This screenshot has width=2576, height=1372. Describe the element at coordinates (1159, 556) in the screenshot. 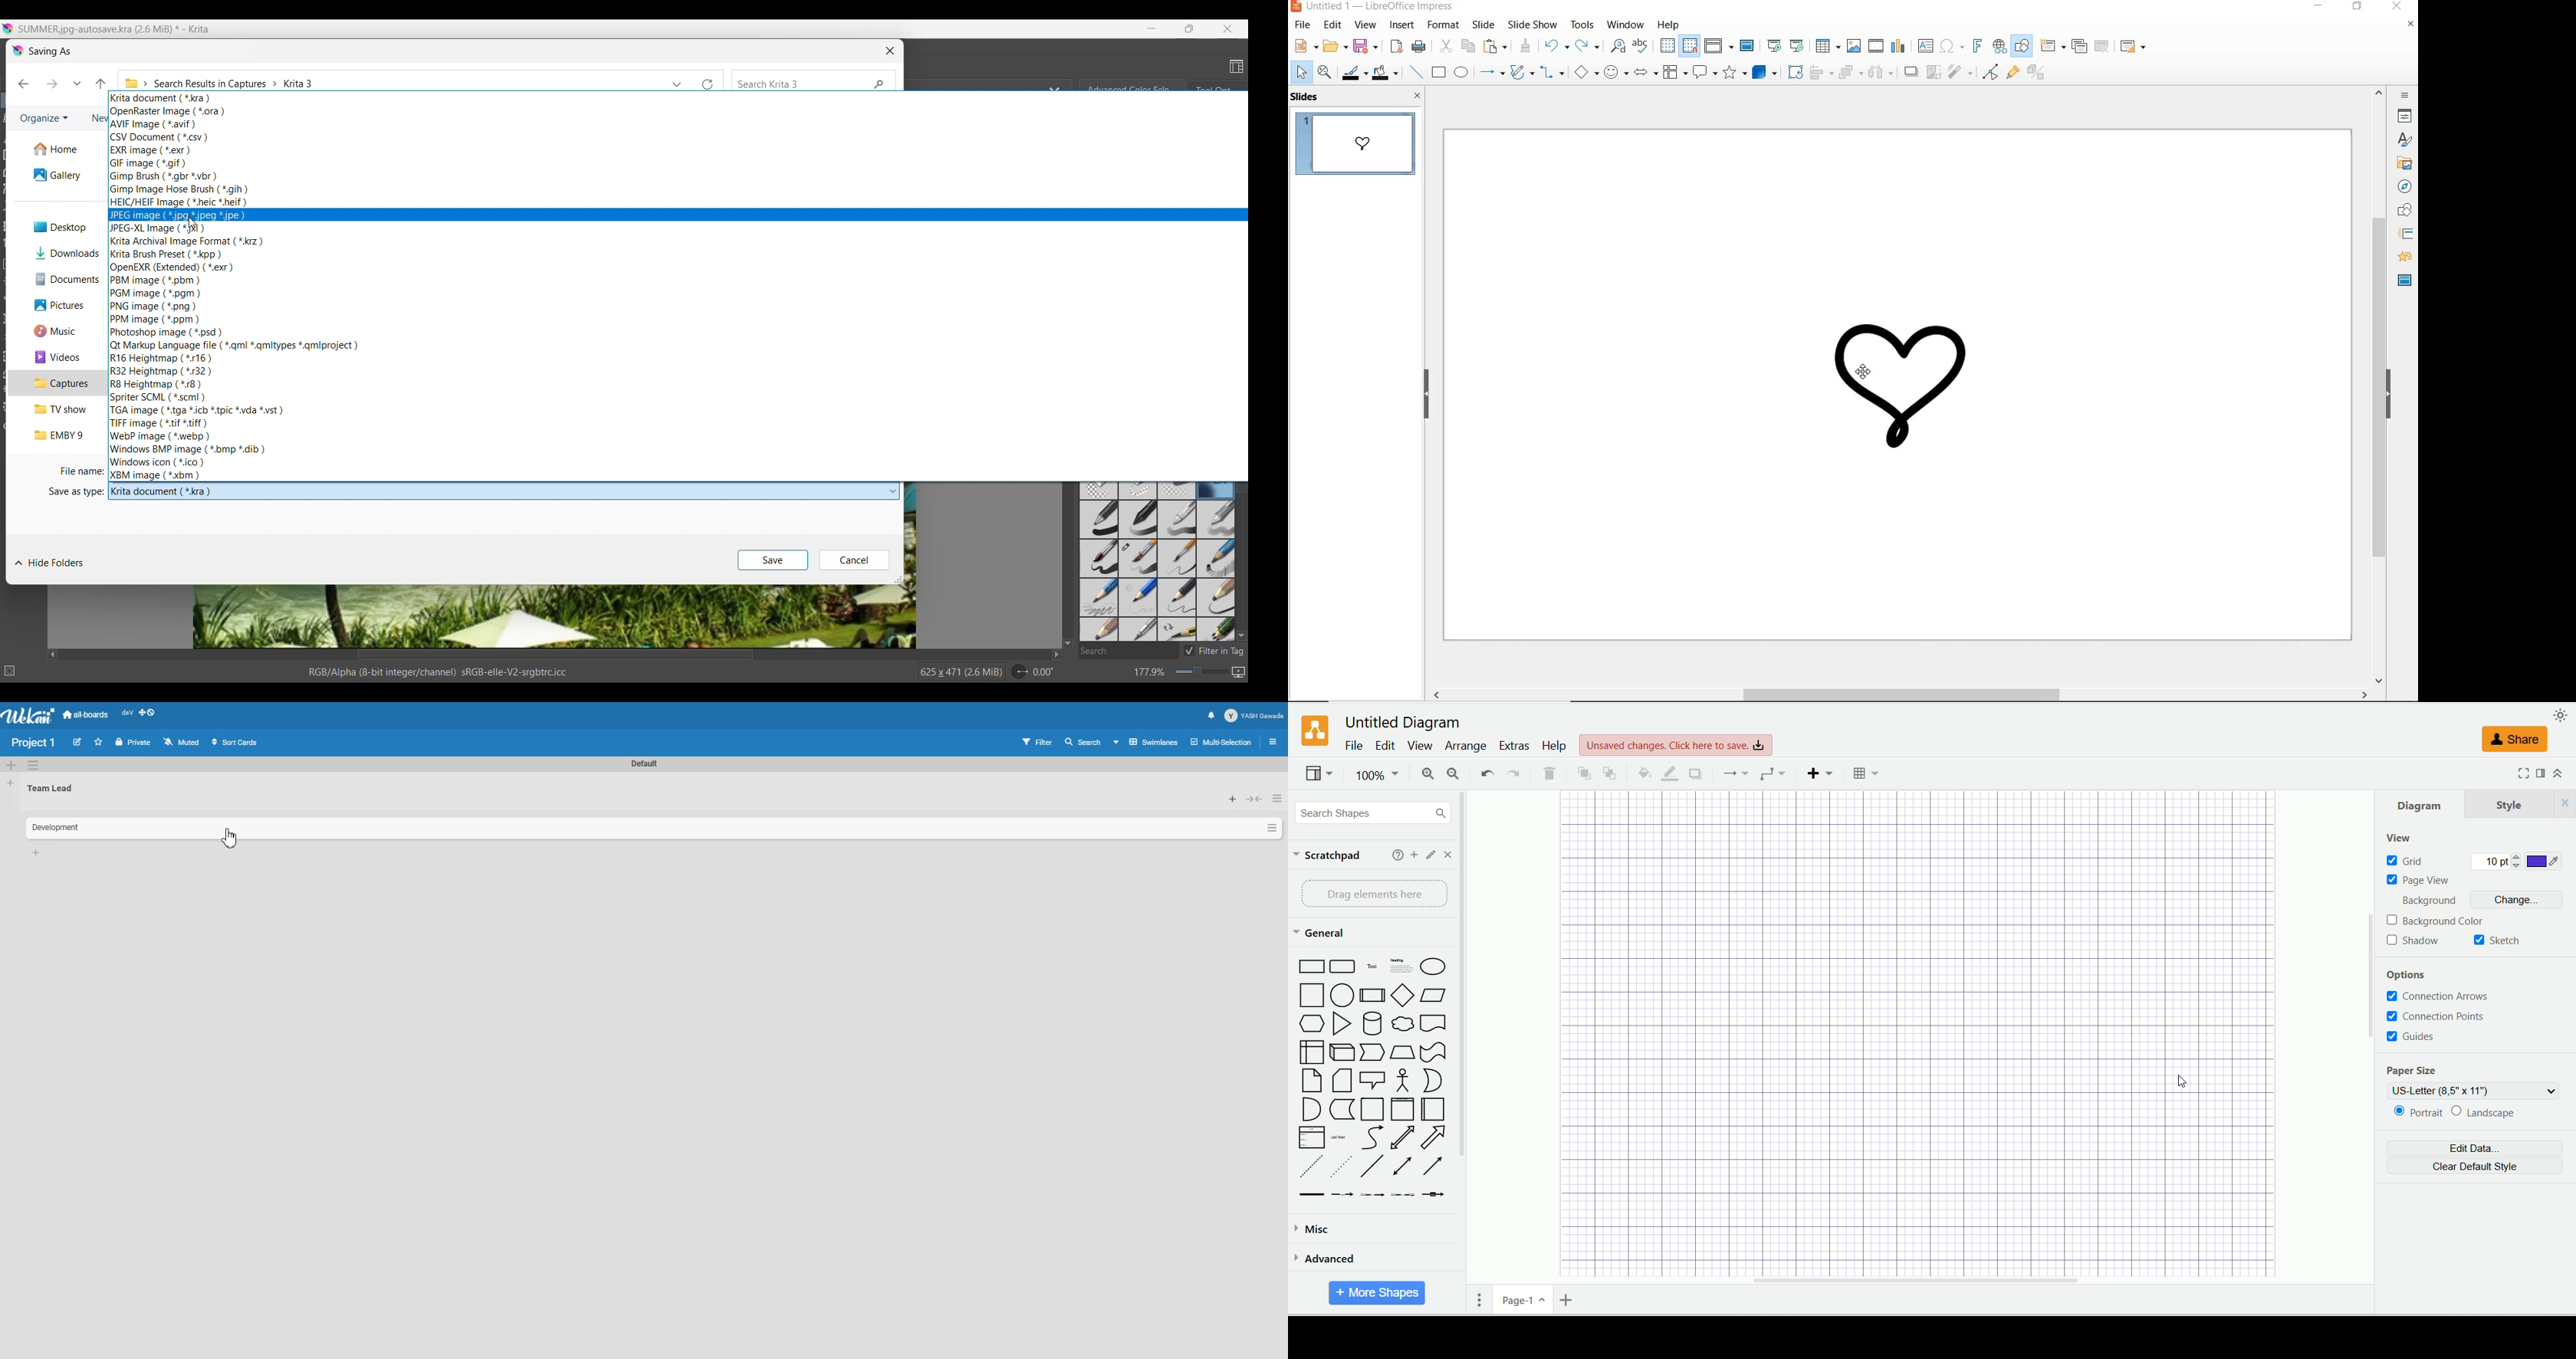

I see `Brush presets with current selection highlighted` at that location.